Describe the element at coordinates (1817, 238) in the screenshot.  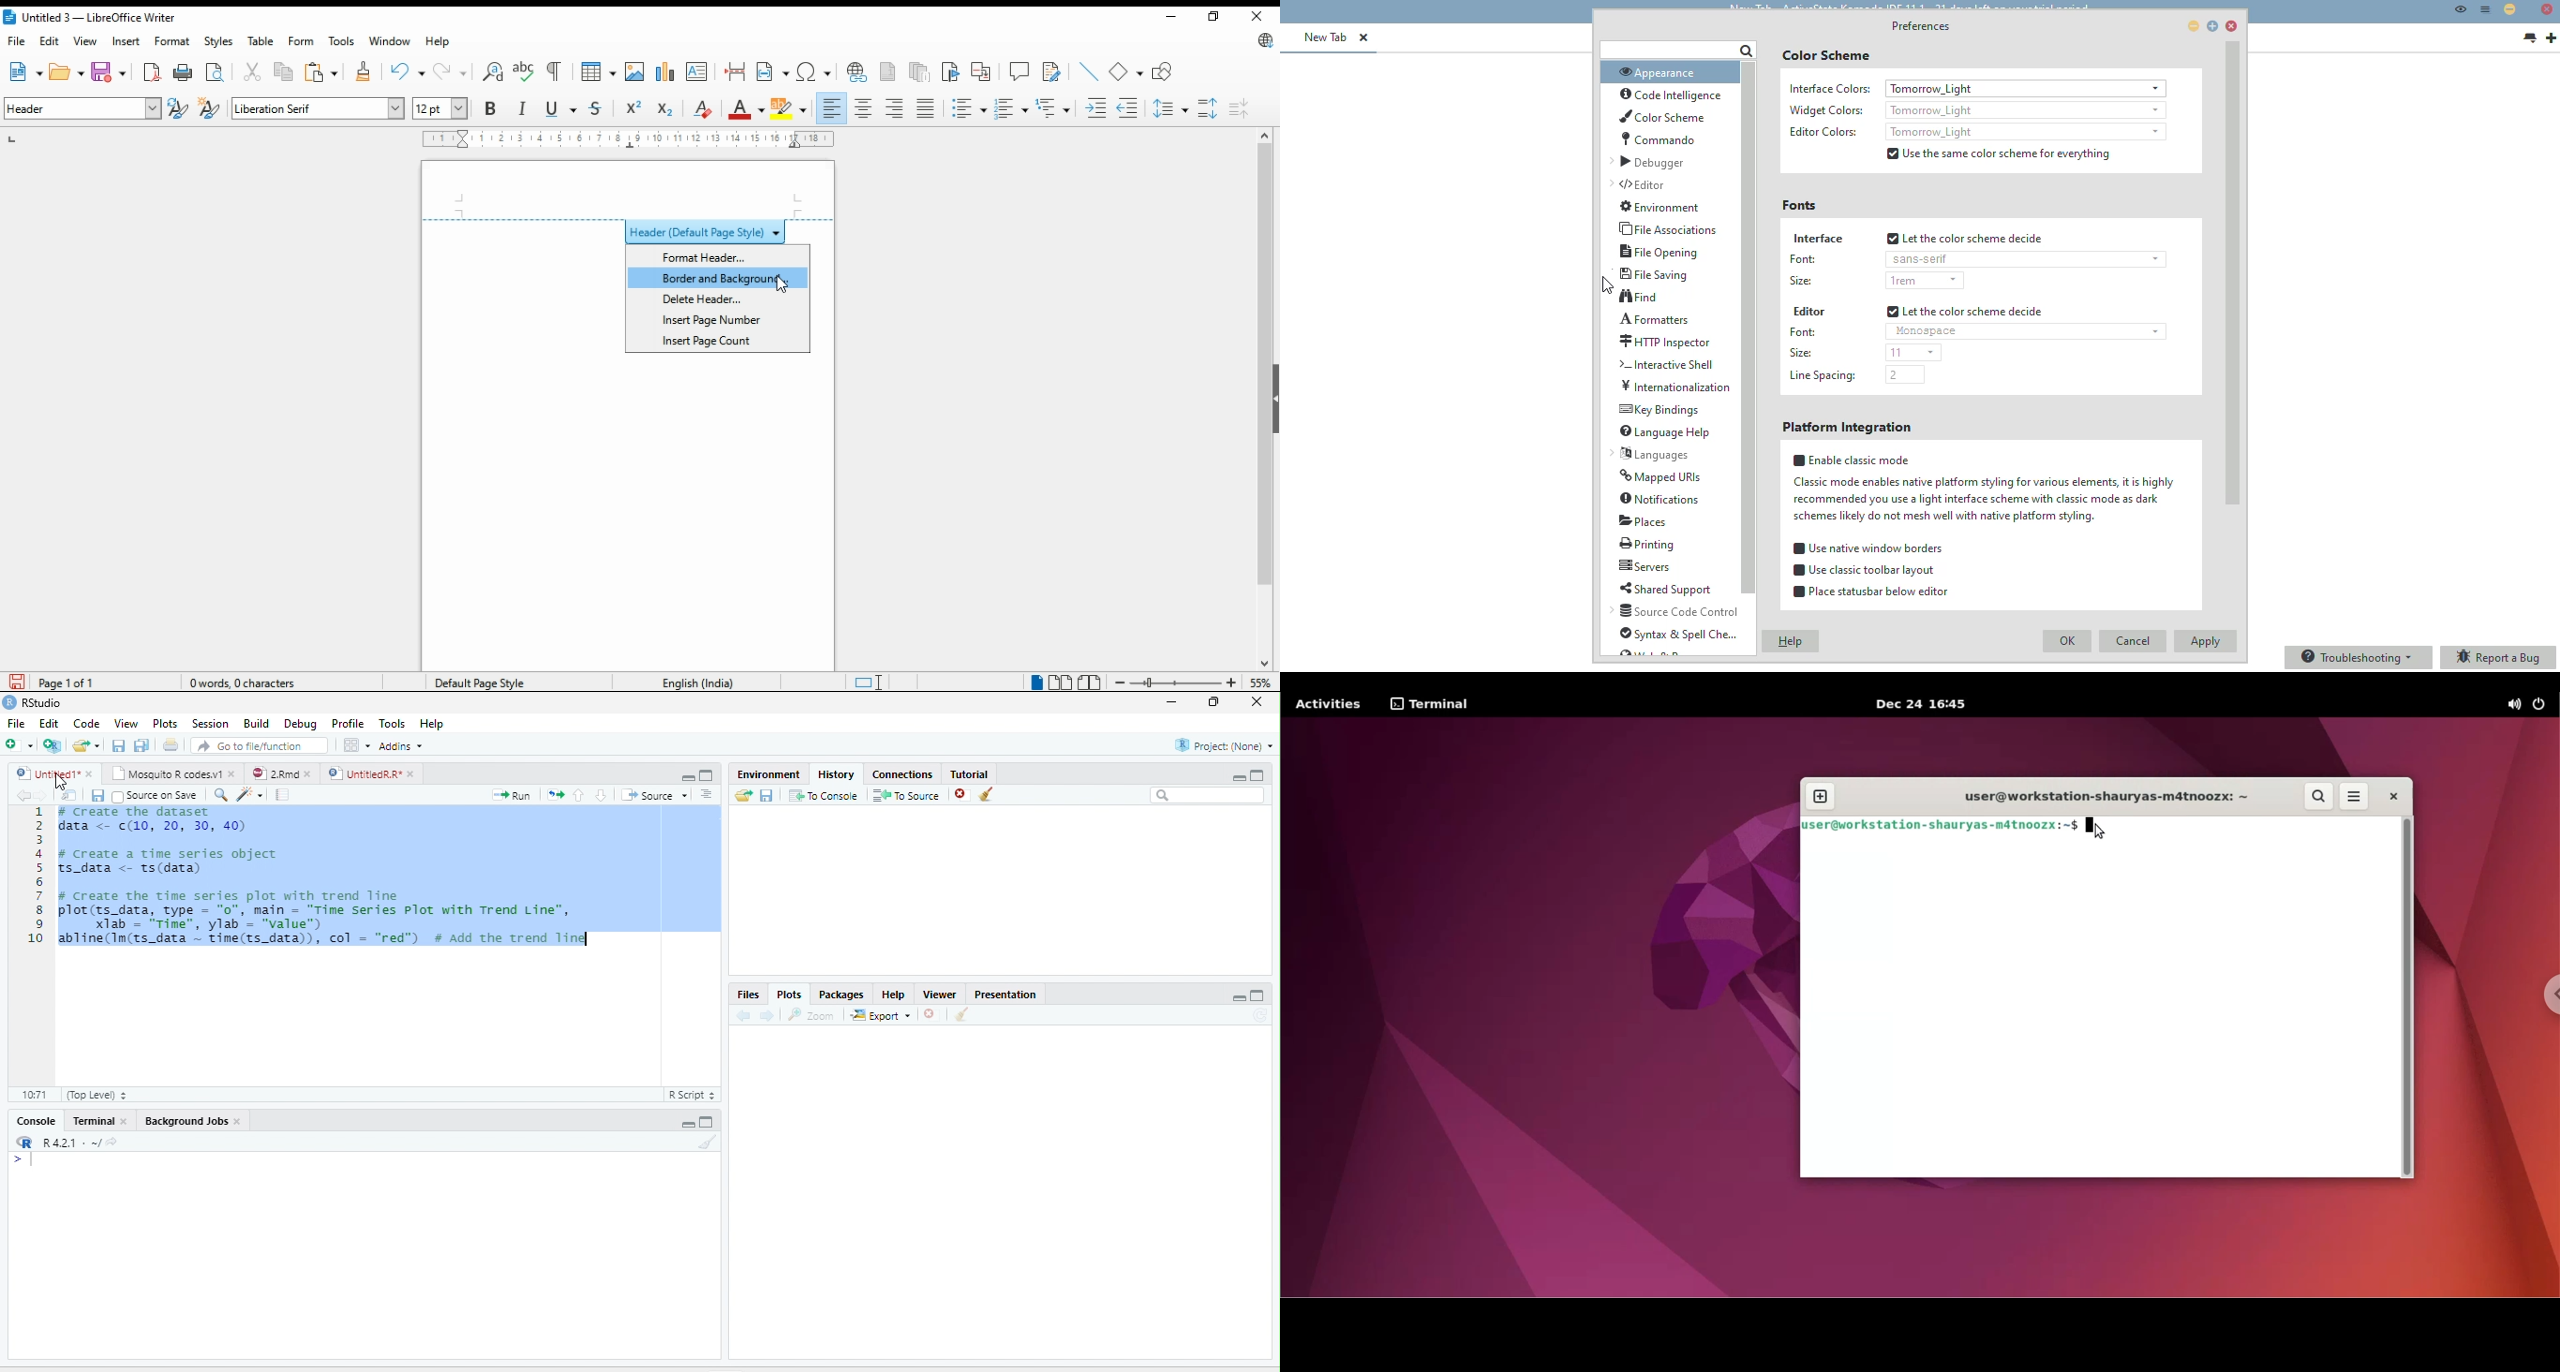
I see `interface` at that location.